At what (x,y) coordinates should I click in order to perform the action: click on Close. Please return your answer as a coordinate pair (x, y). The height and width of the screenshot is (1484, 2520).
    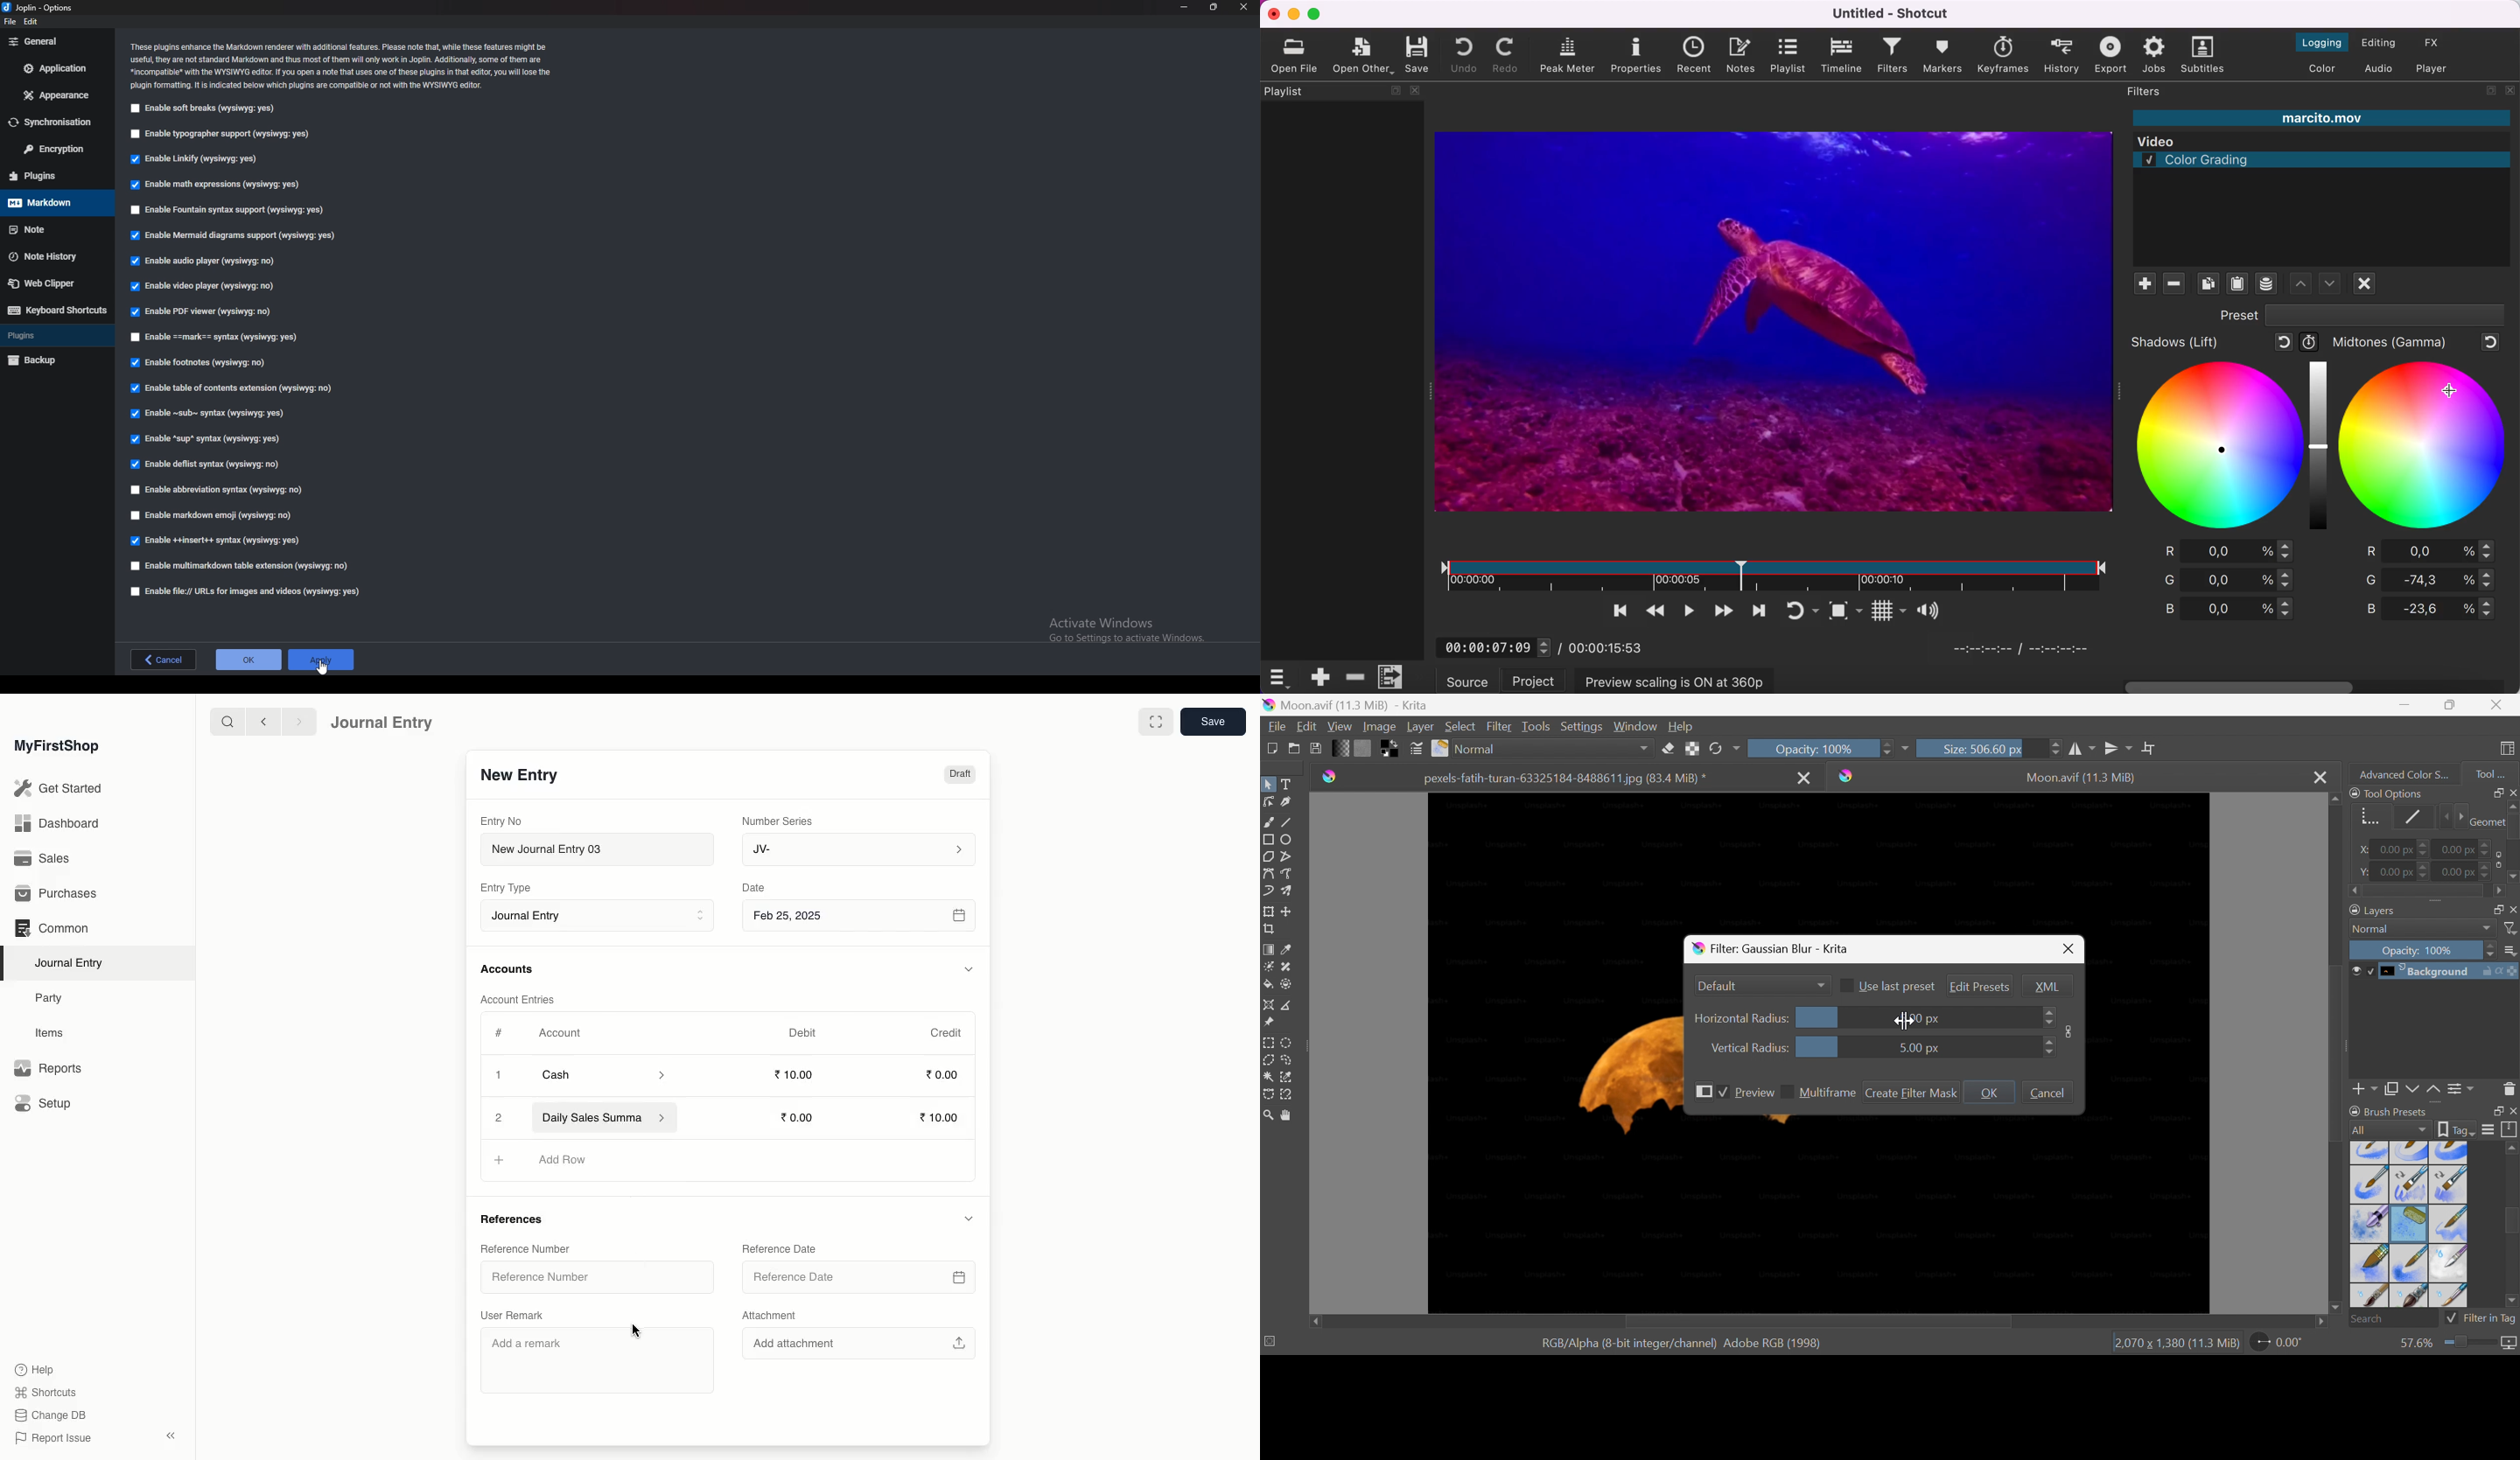
    Looking at the image, I should click on (2069, 950).